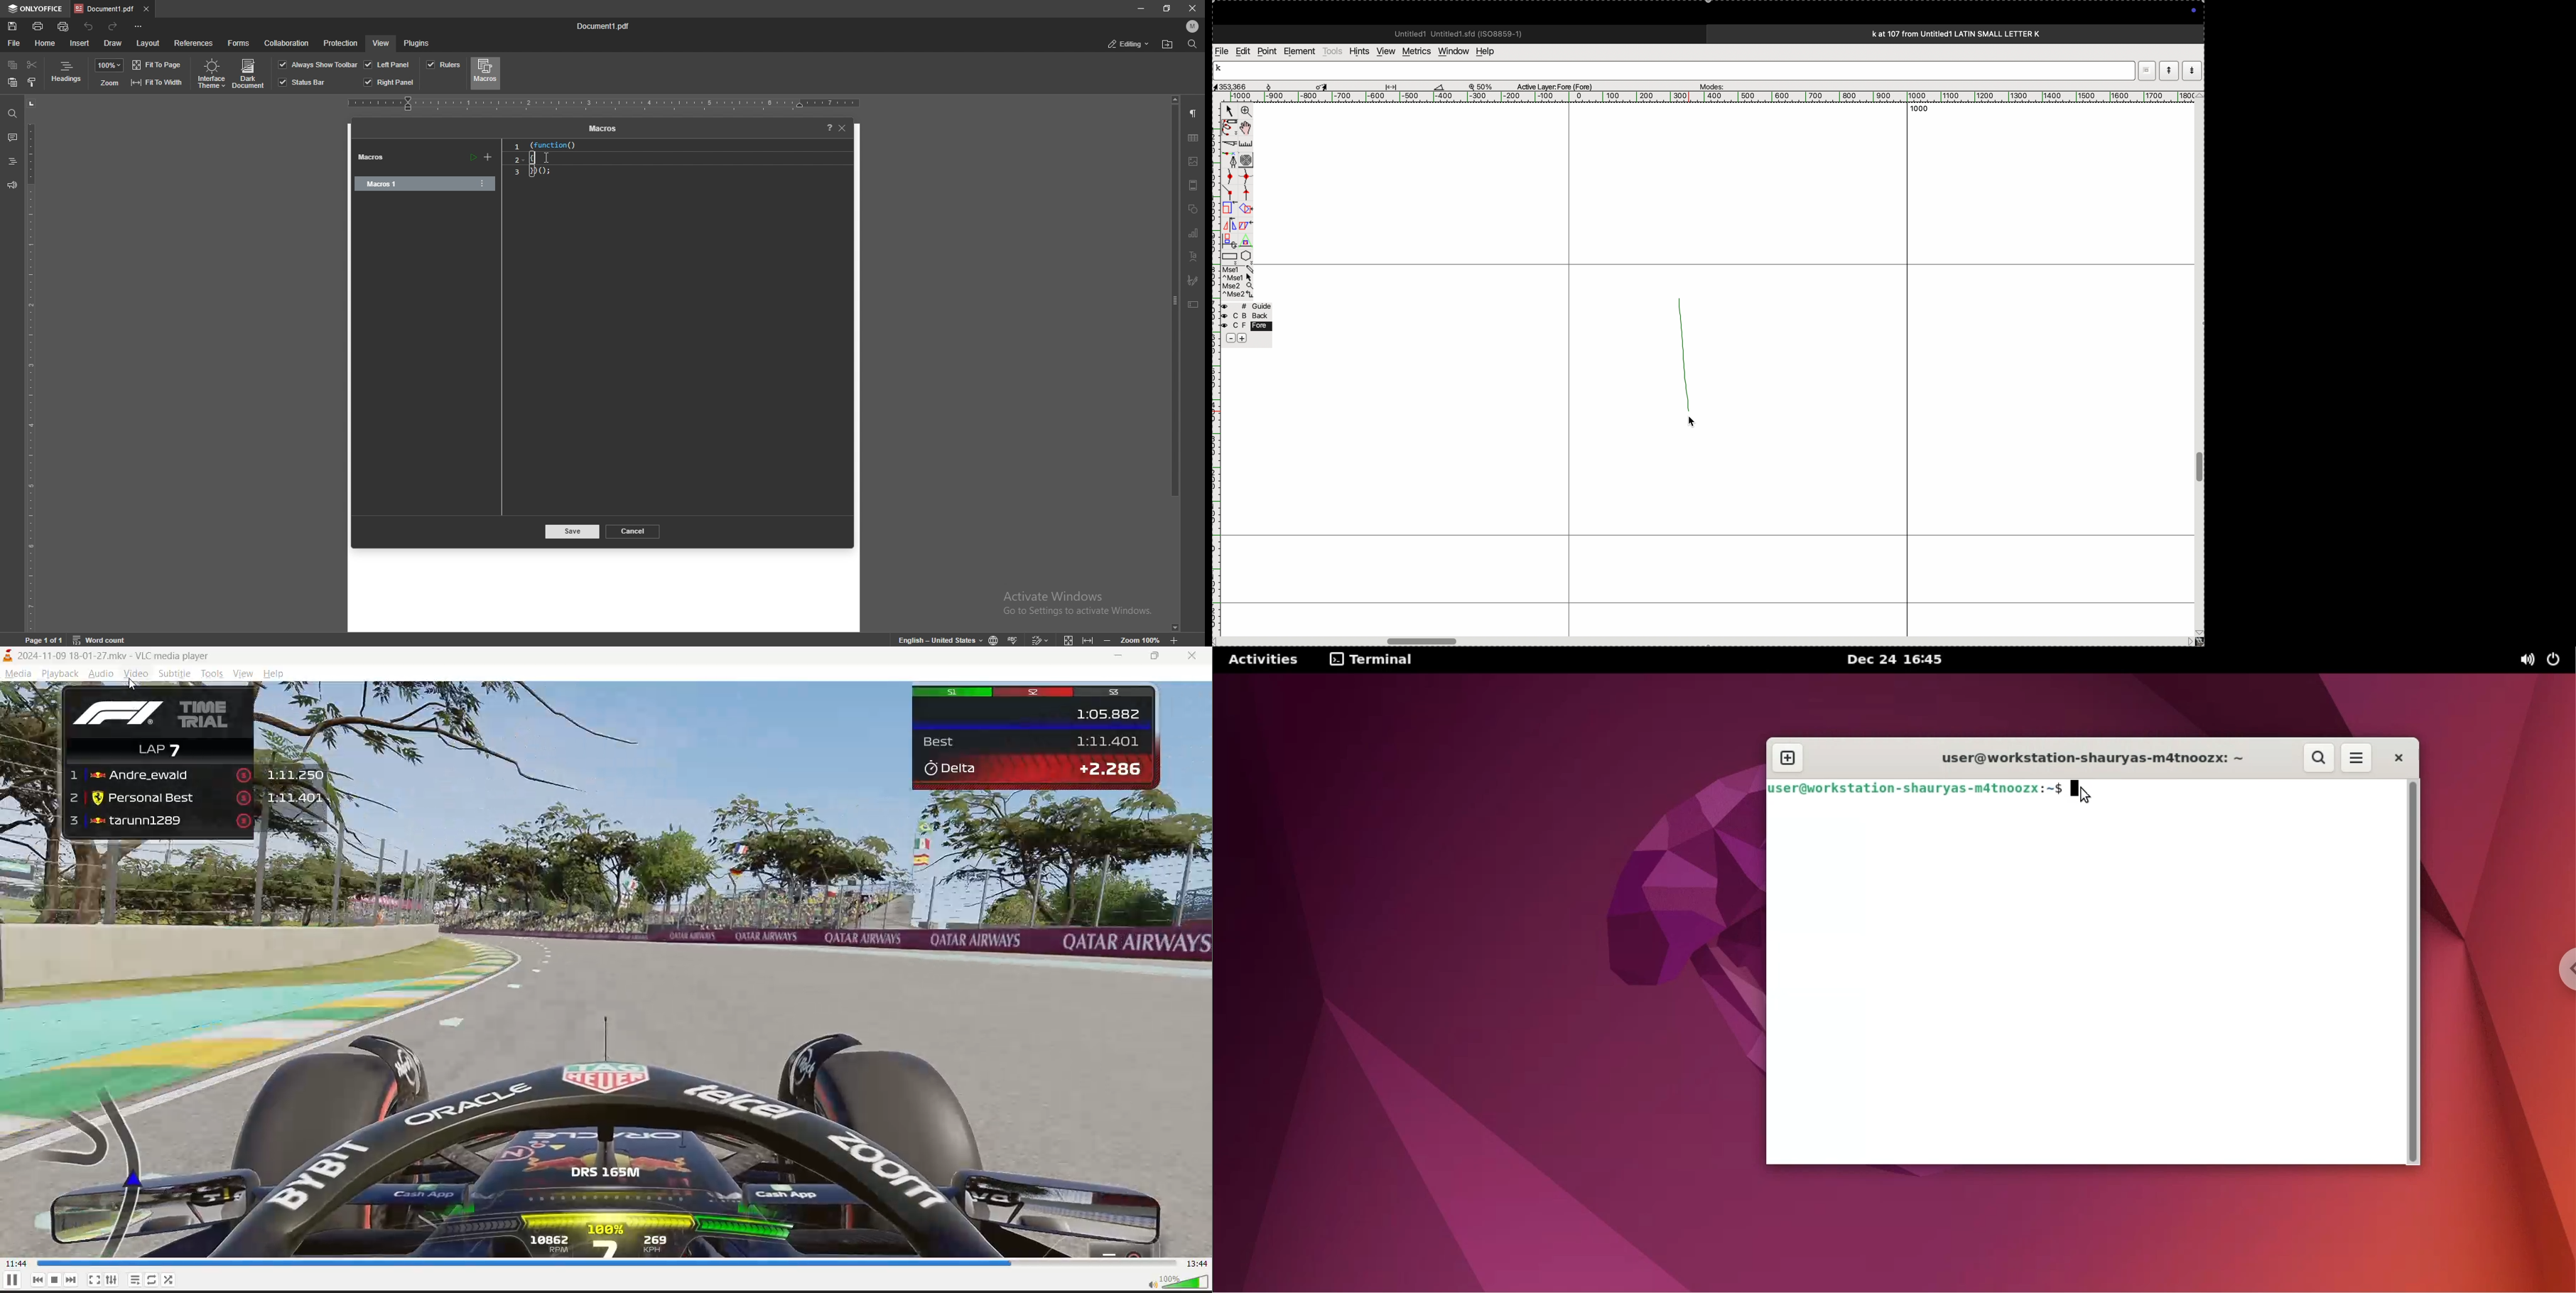 This screenshot has height=1316, width=2576. I want to click on polygon, so click(1246, 255).